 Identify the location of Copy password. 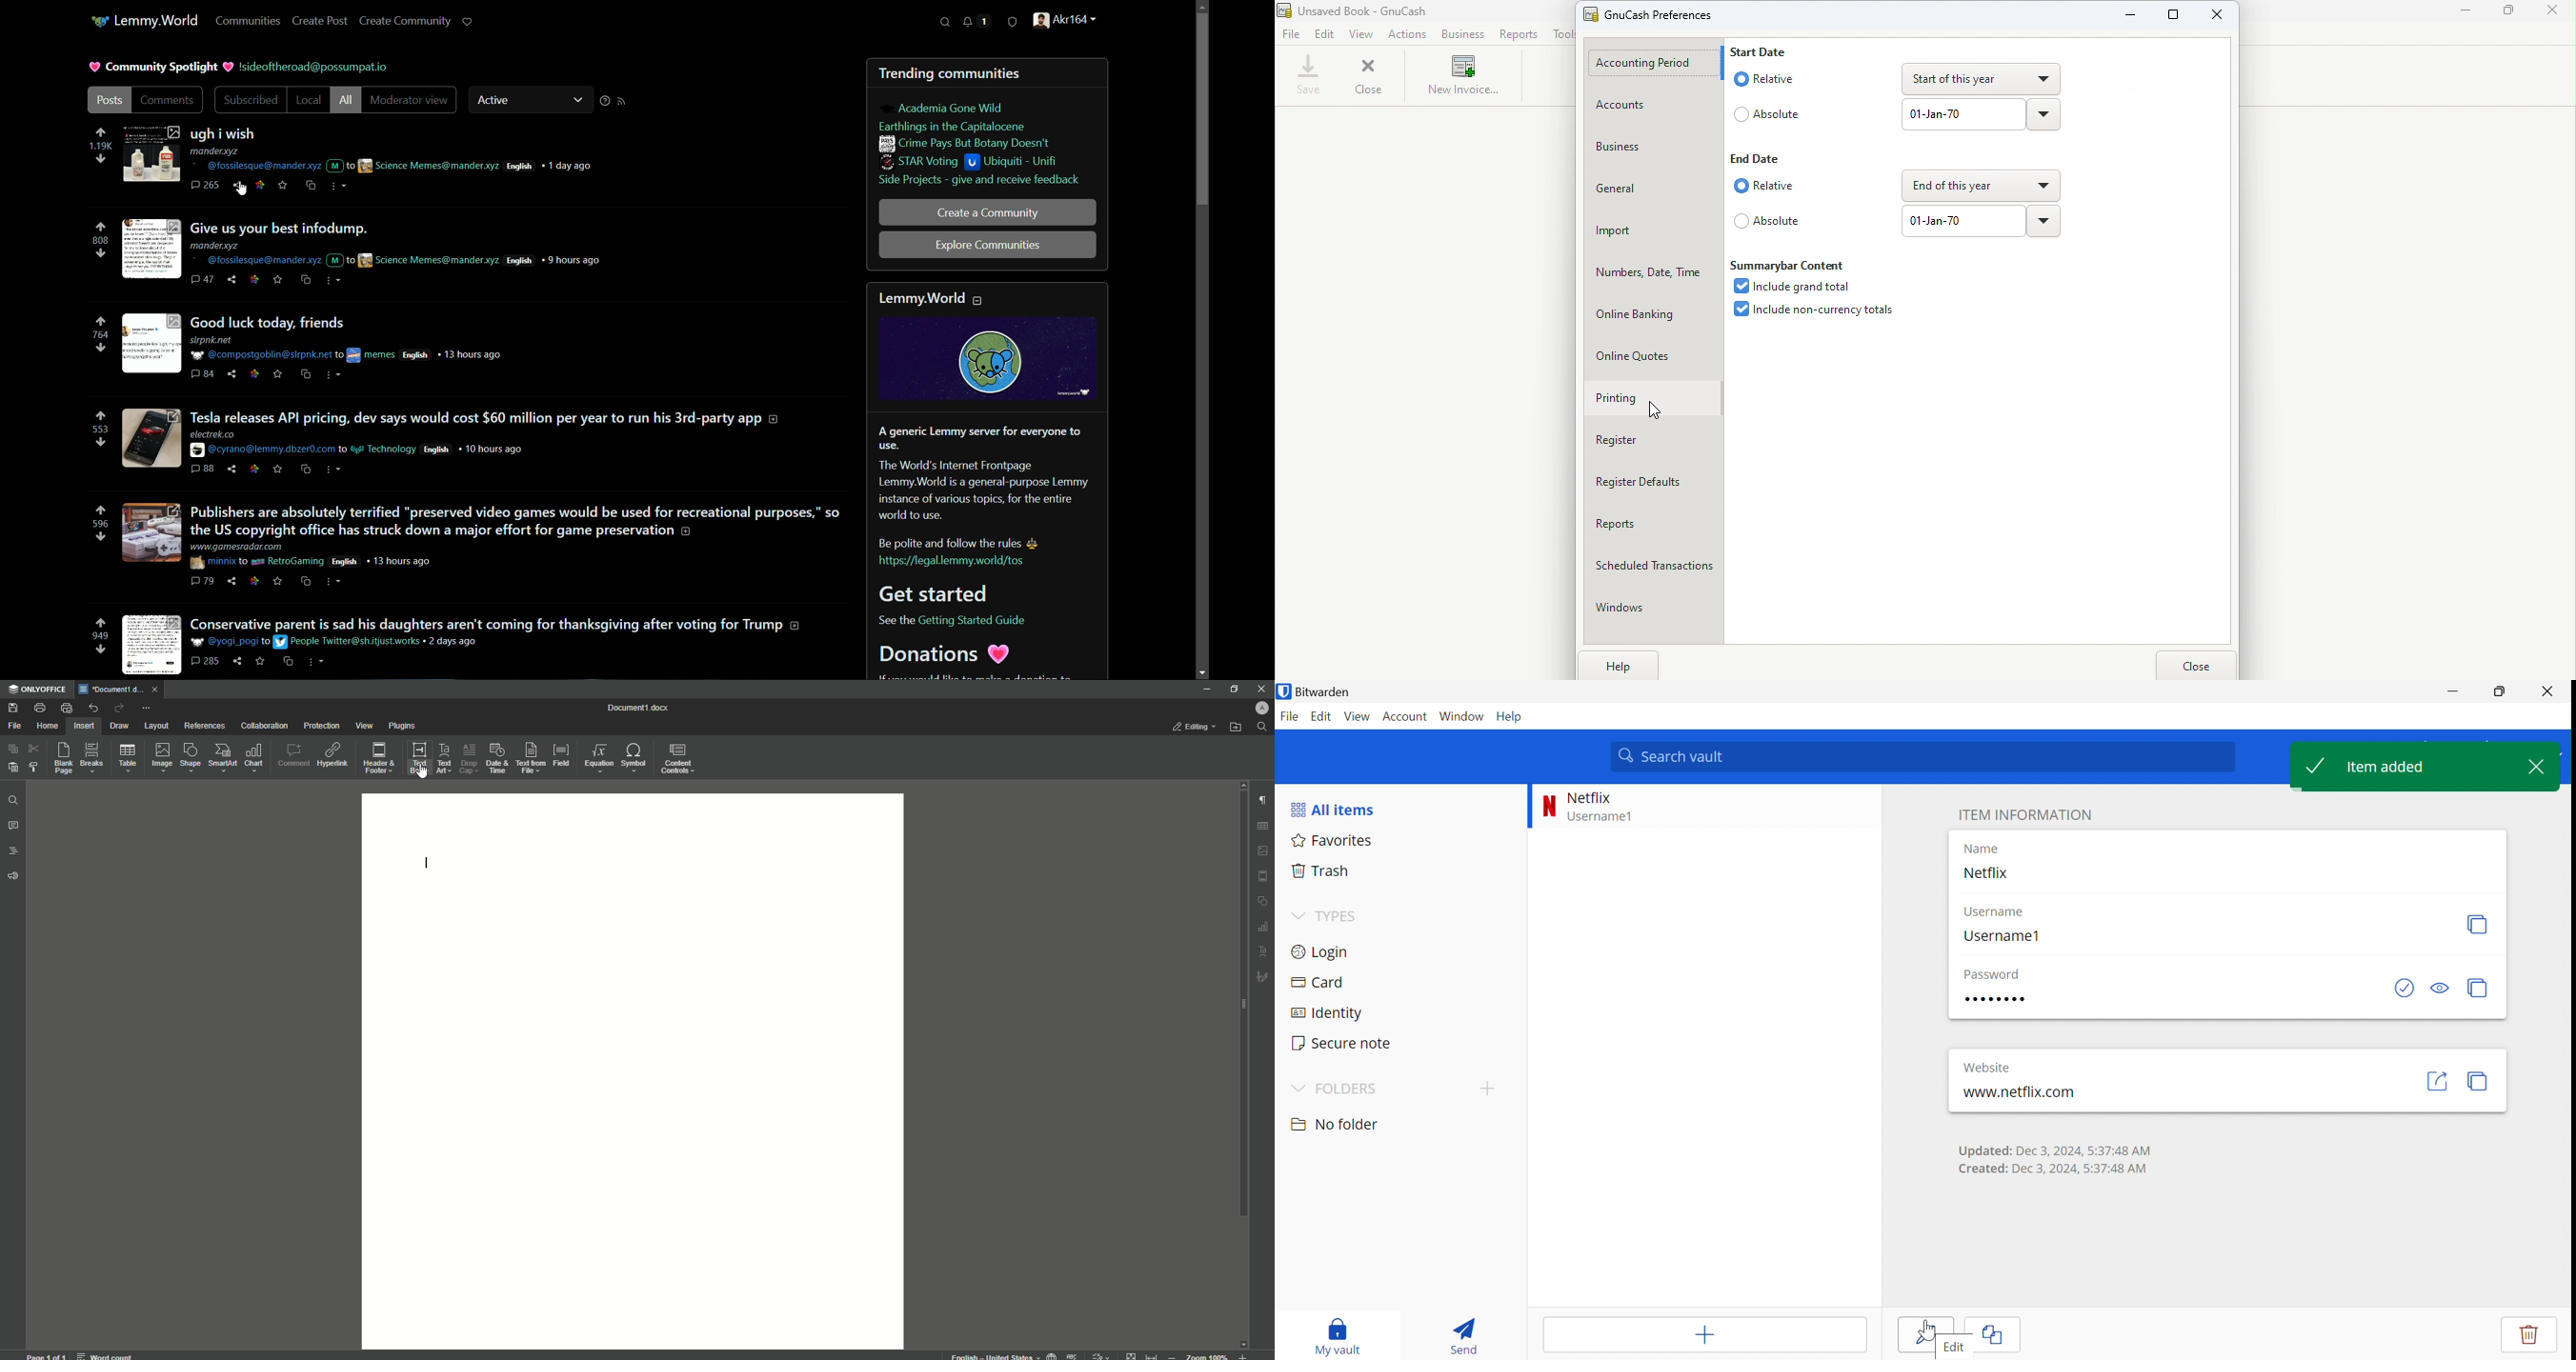
(2478, 988).